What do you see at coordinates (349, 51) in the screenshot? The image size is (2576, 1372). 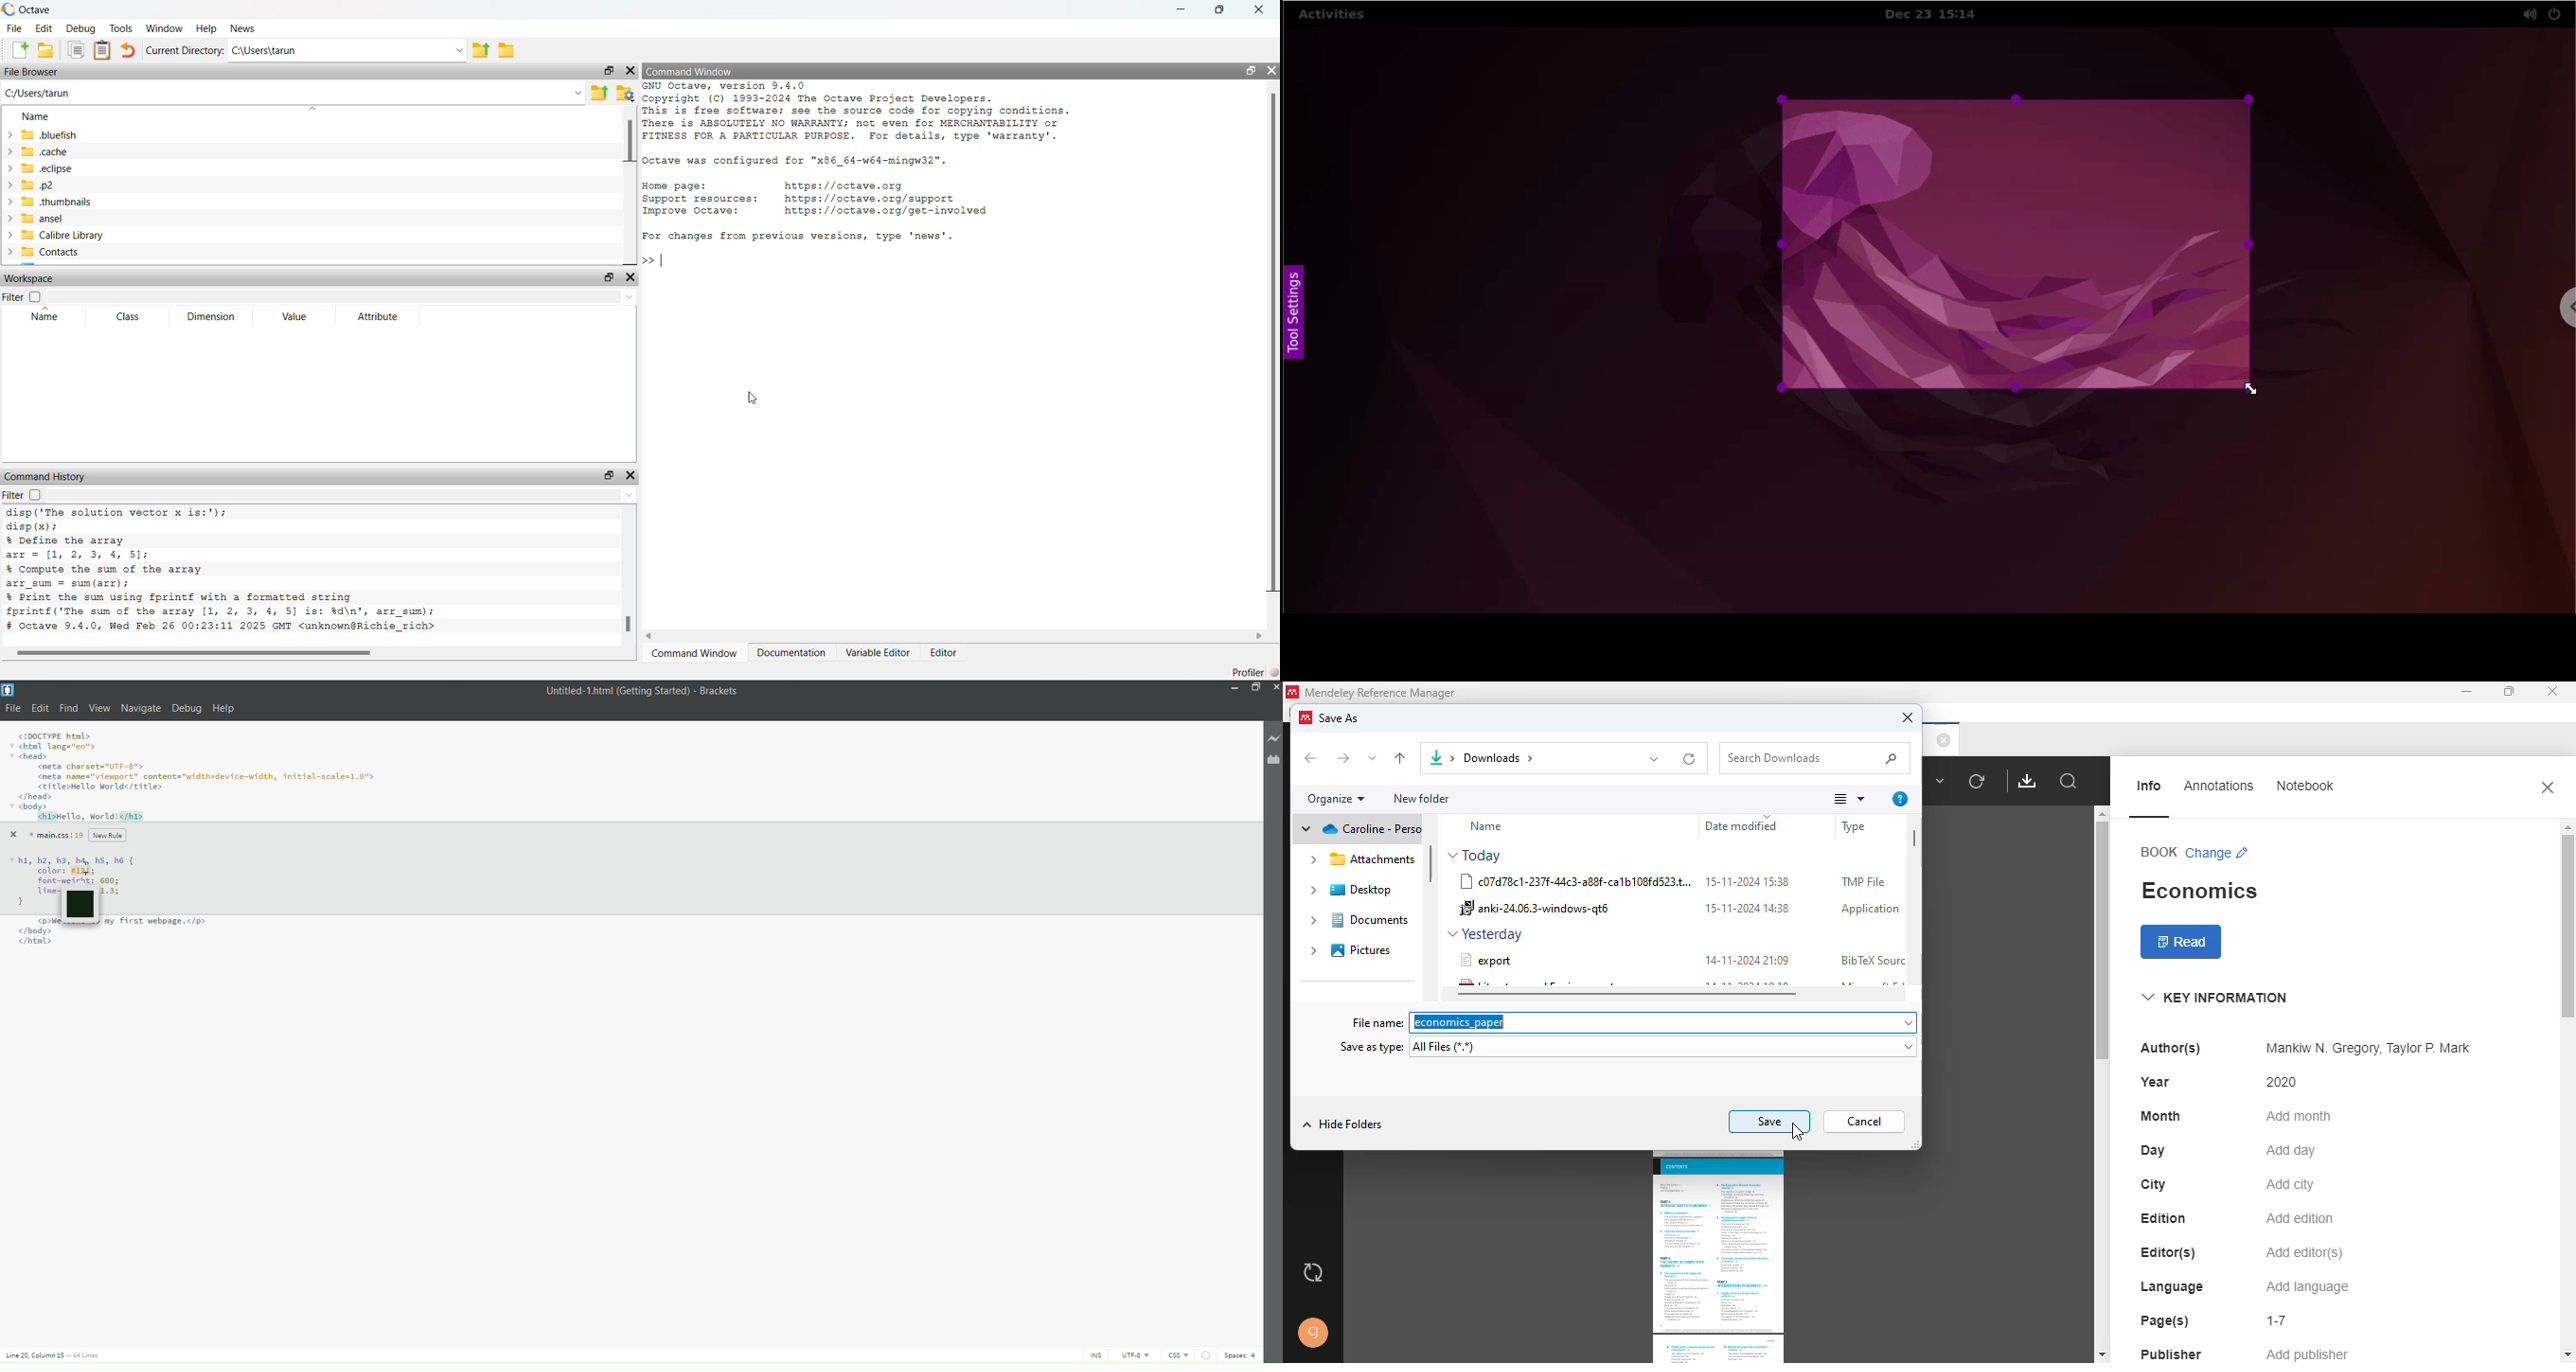 I see `C:\Users\tarun ` at bounding box center [349, 51].